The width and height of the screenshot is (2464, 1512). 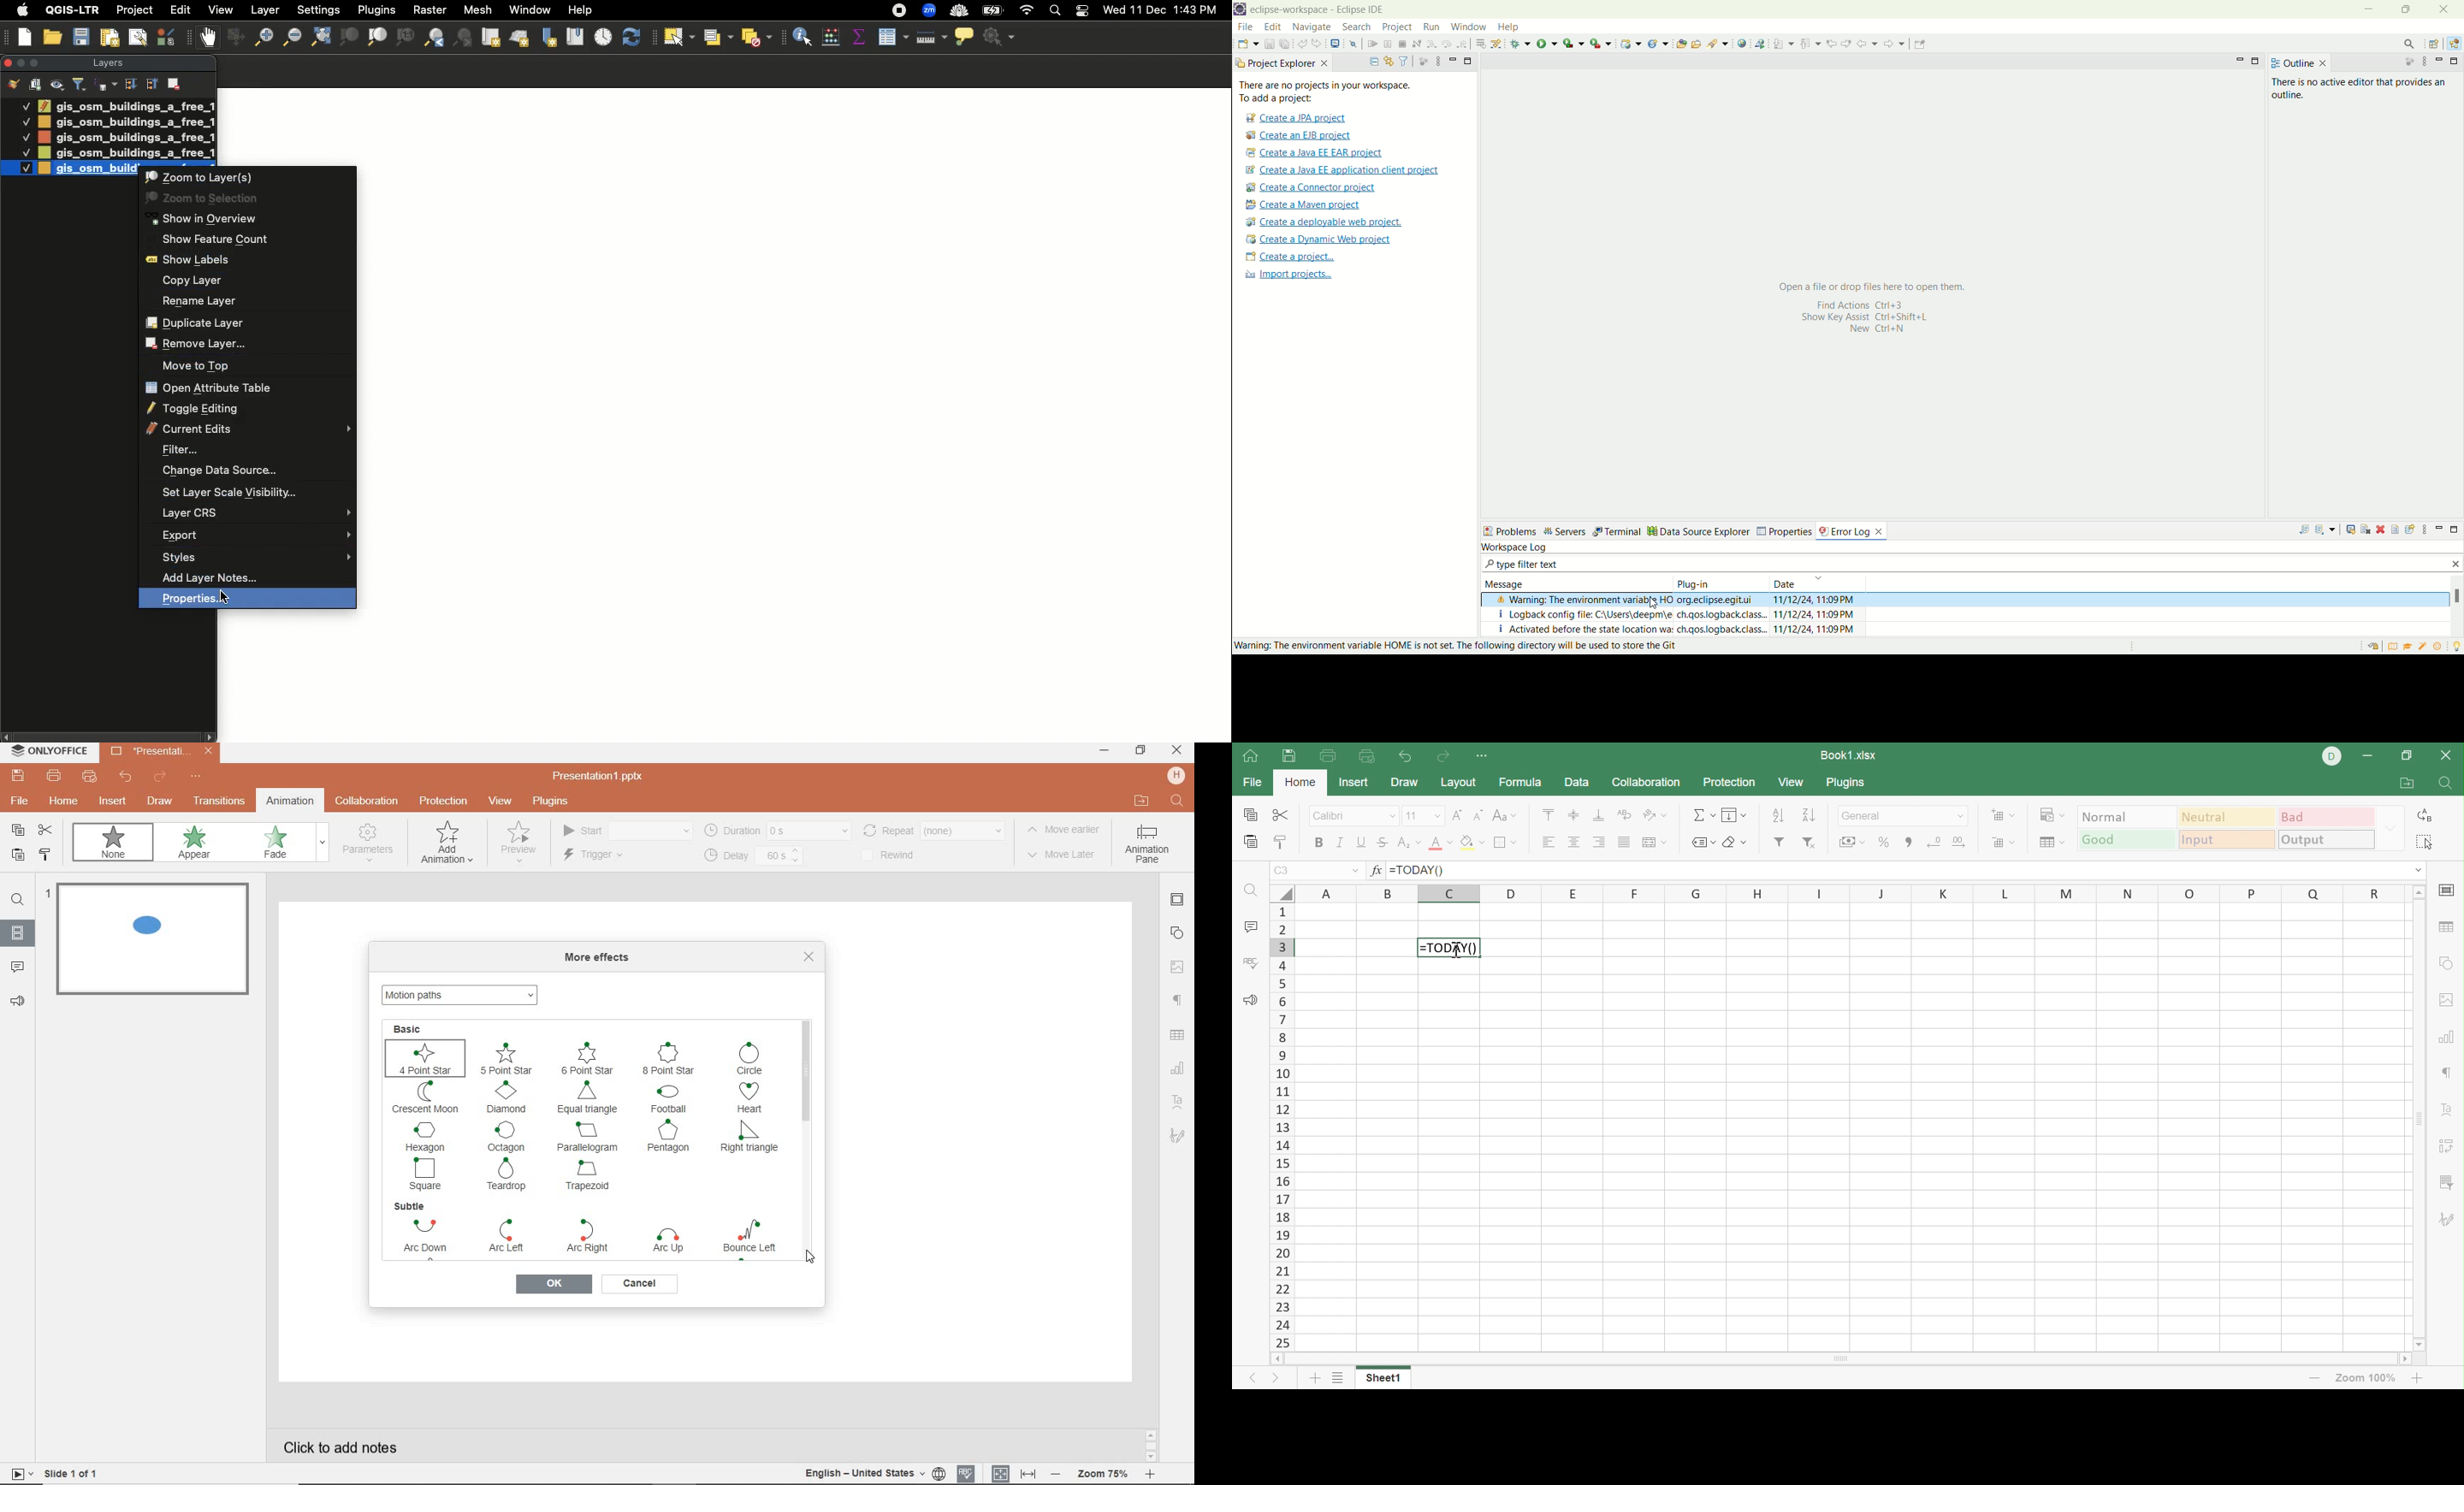 What do you see at coordinates (1655, 814) in the screenshot?
I see `Orientation` at bounding box center [1655, 814].